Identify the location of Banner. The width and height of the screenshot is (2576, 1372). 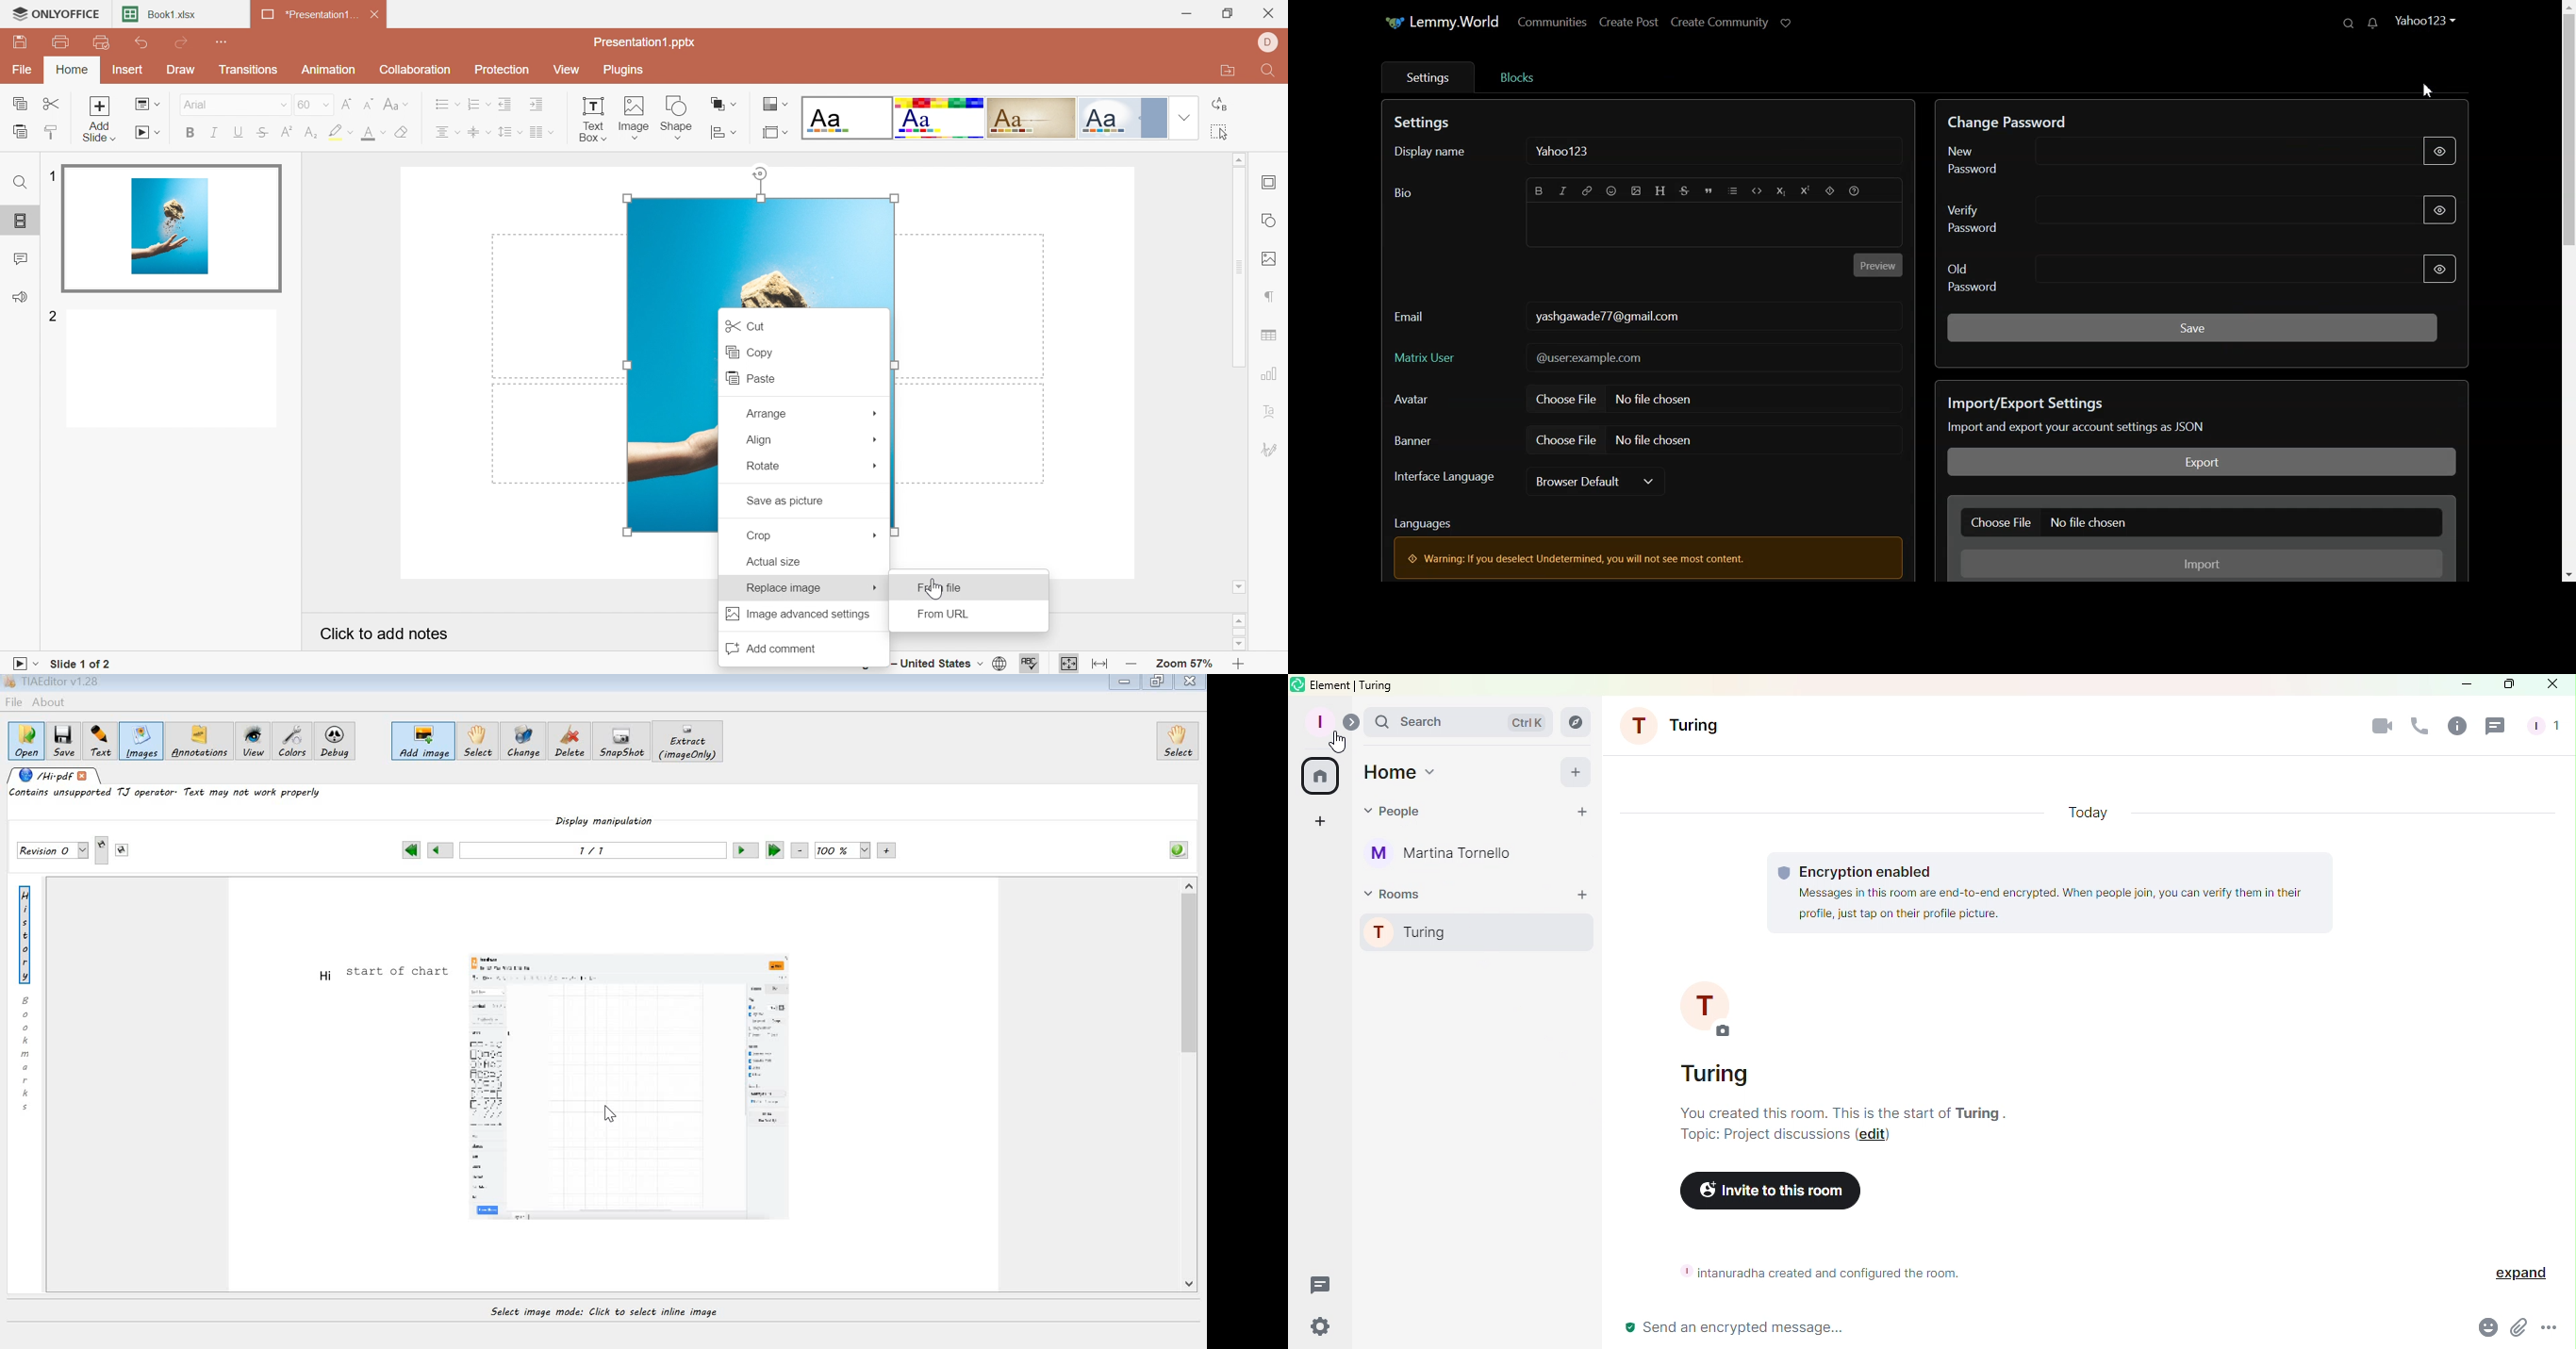
(1417, 441).